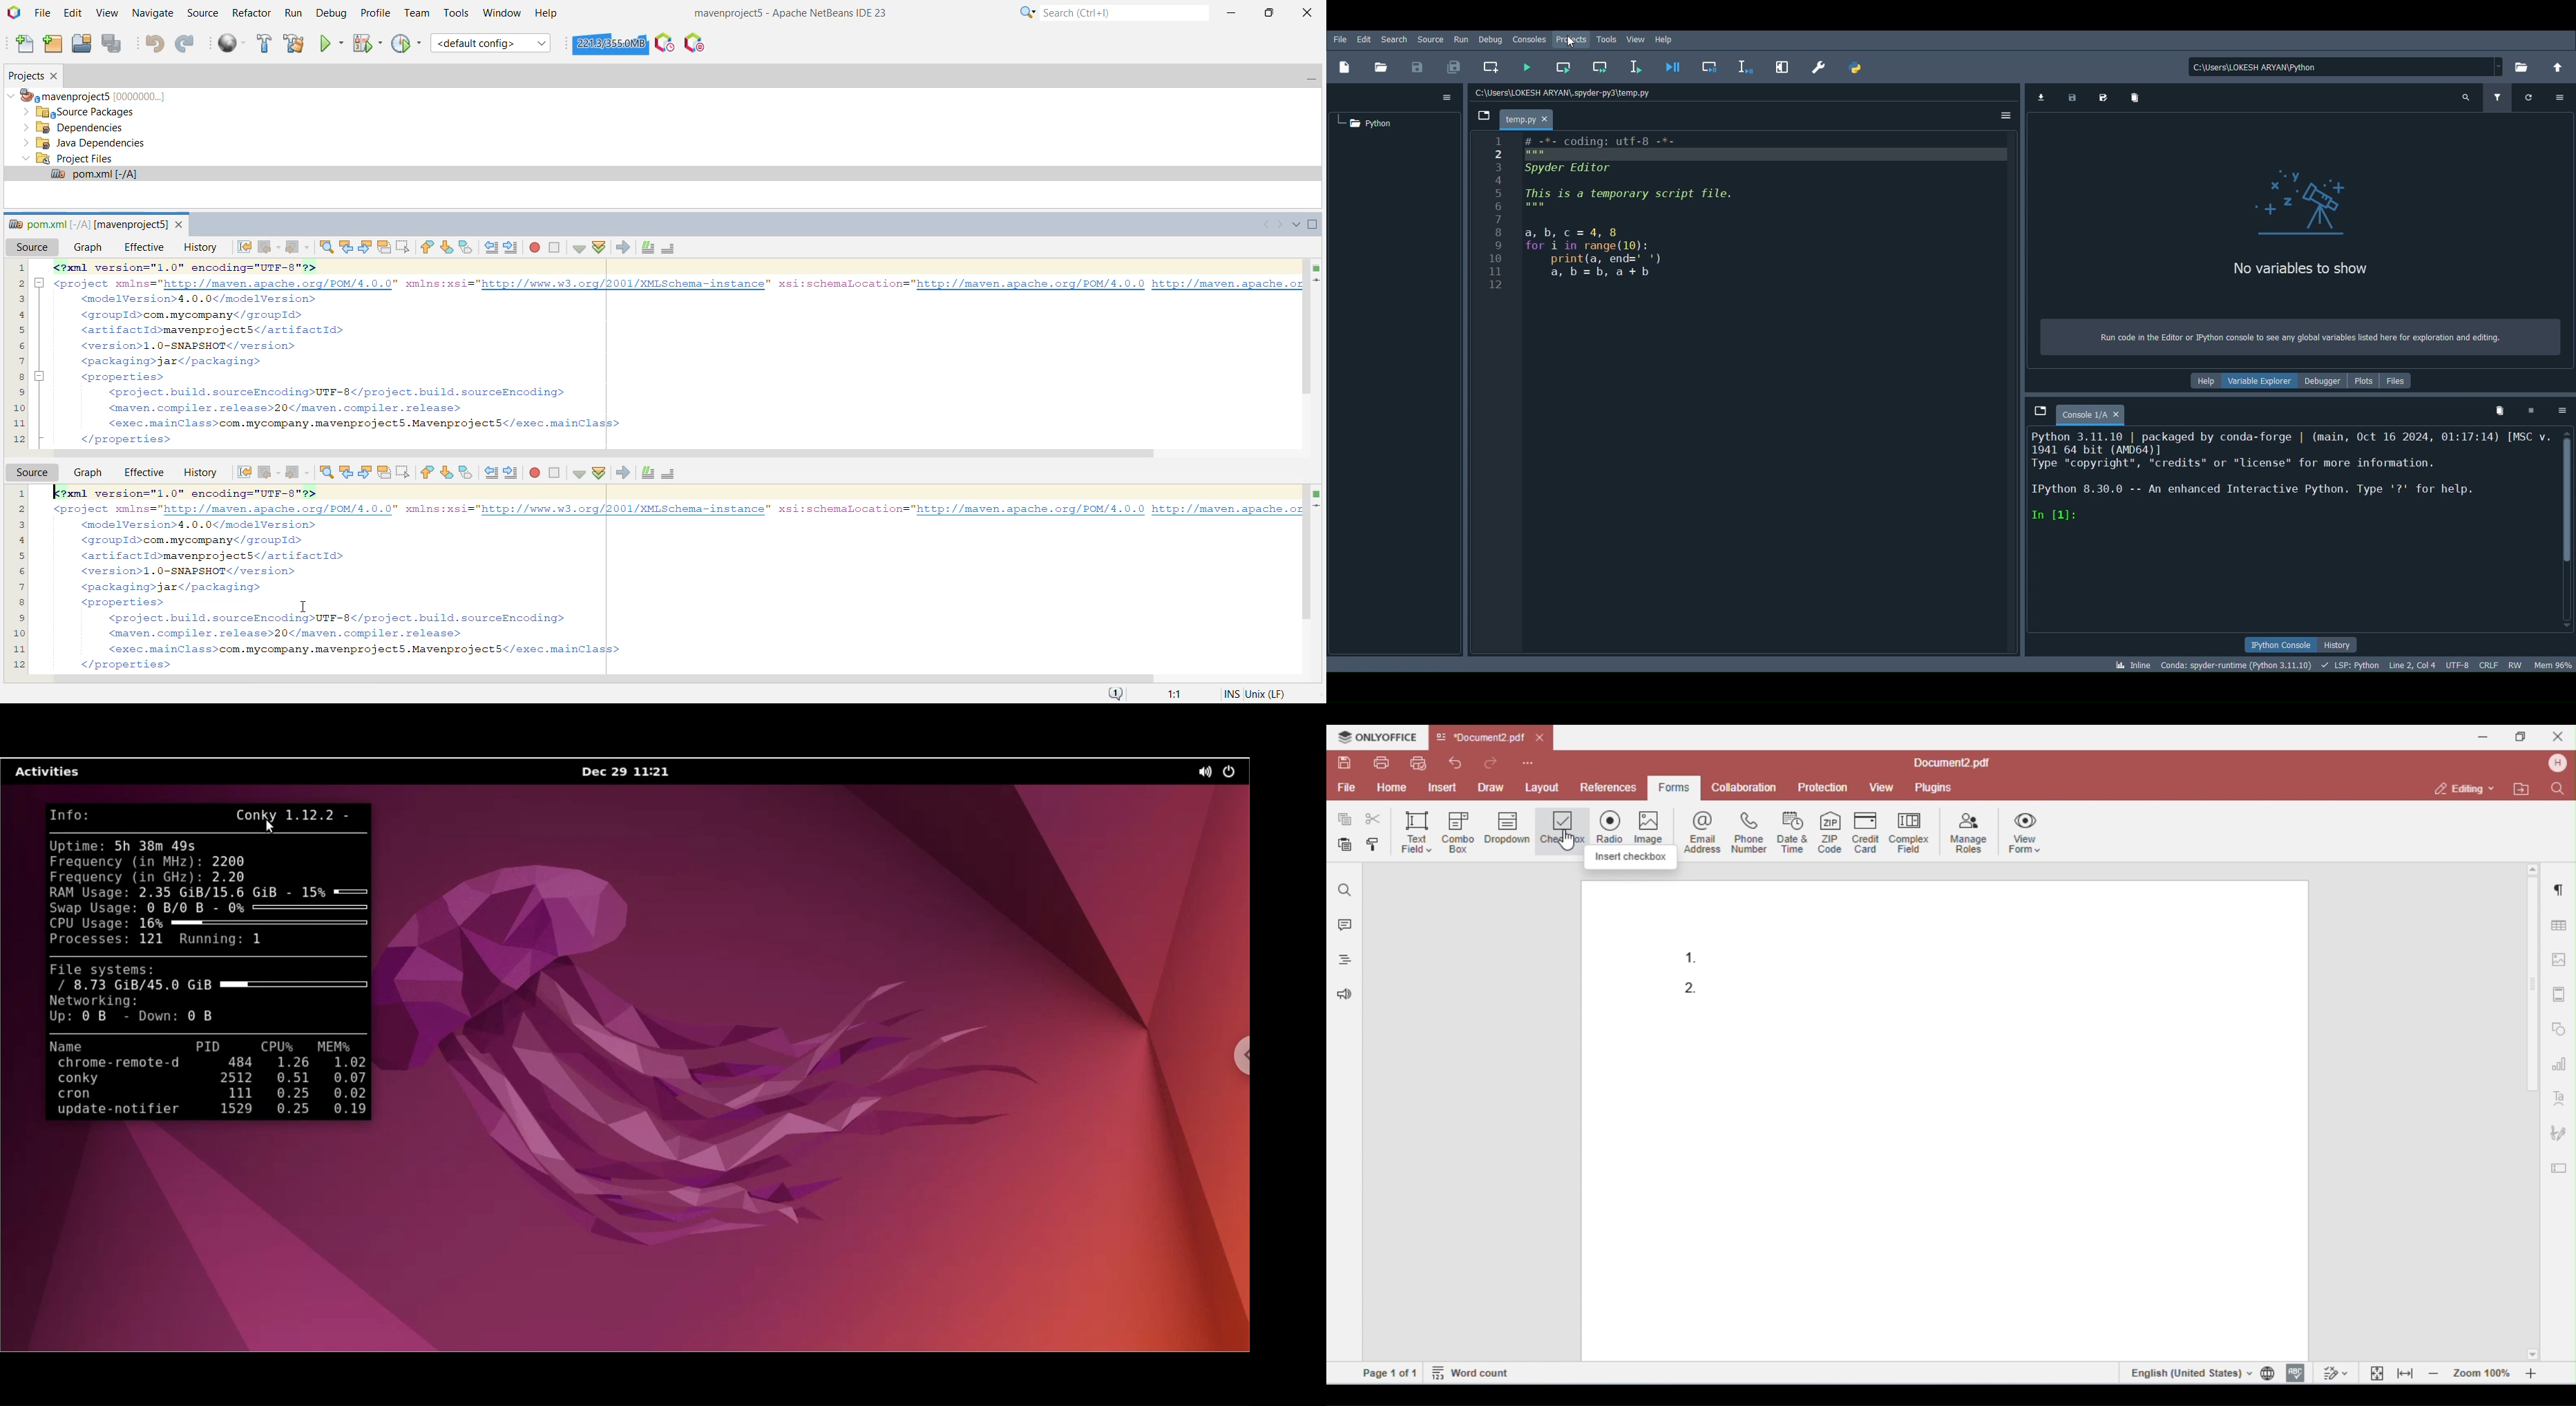 Image resolution: width=2576 pixels, height=1428 pixels. I want to click on File, so click(1339, 38).